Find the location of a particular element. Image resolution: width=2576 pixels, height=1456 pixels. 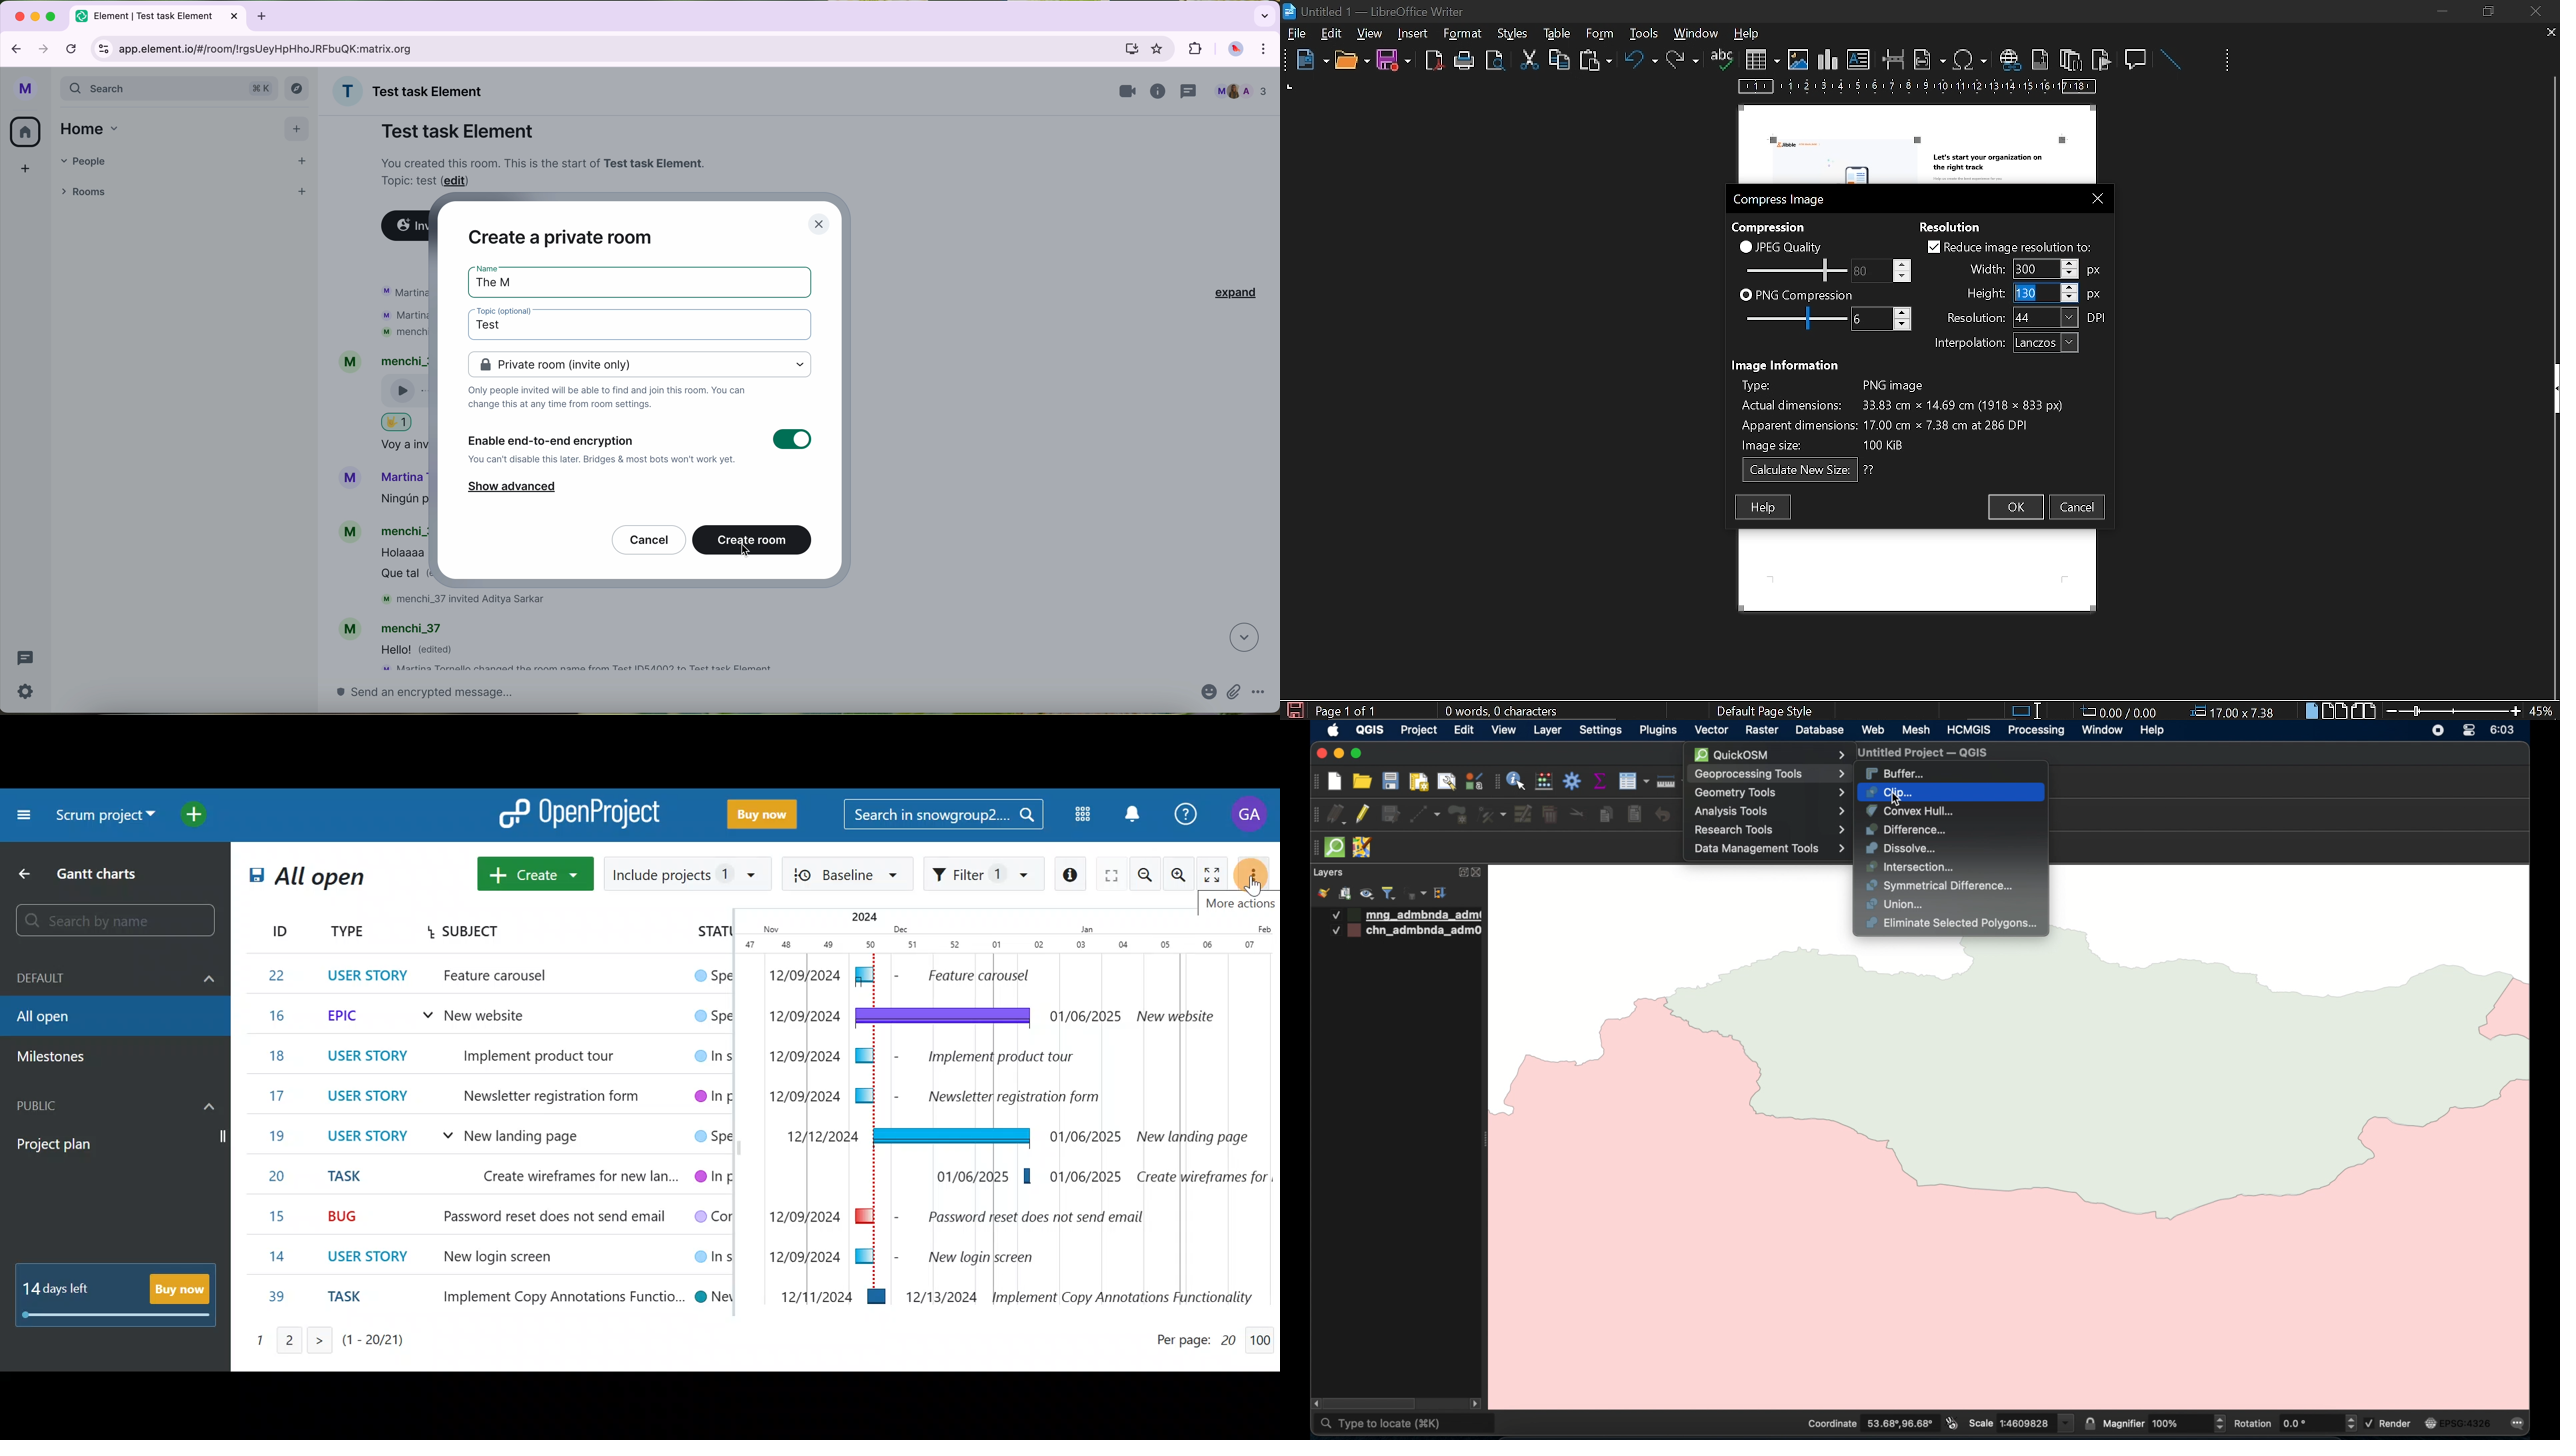

save is located at coordinates (1394, 61).